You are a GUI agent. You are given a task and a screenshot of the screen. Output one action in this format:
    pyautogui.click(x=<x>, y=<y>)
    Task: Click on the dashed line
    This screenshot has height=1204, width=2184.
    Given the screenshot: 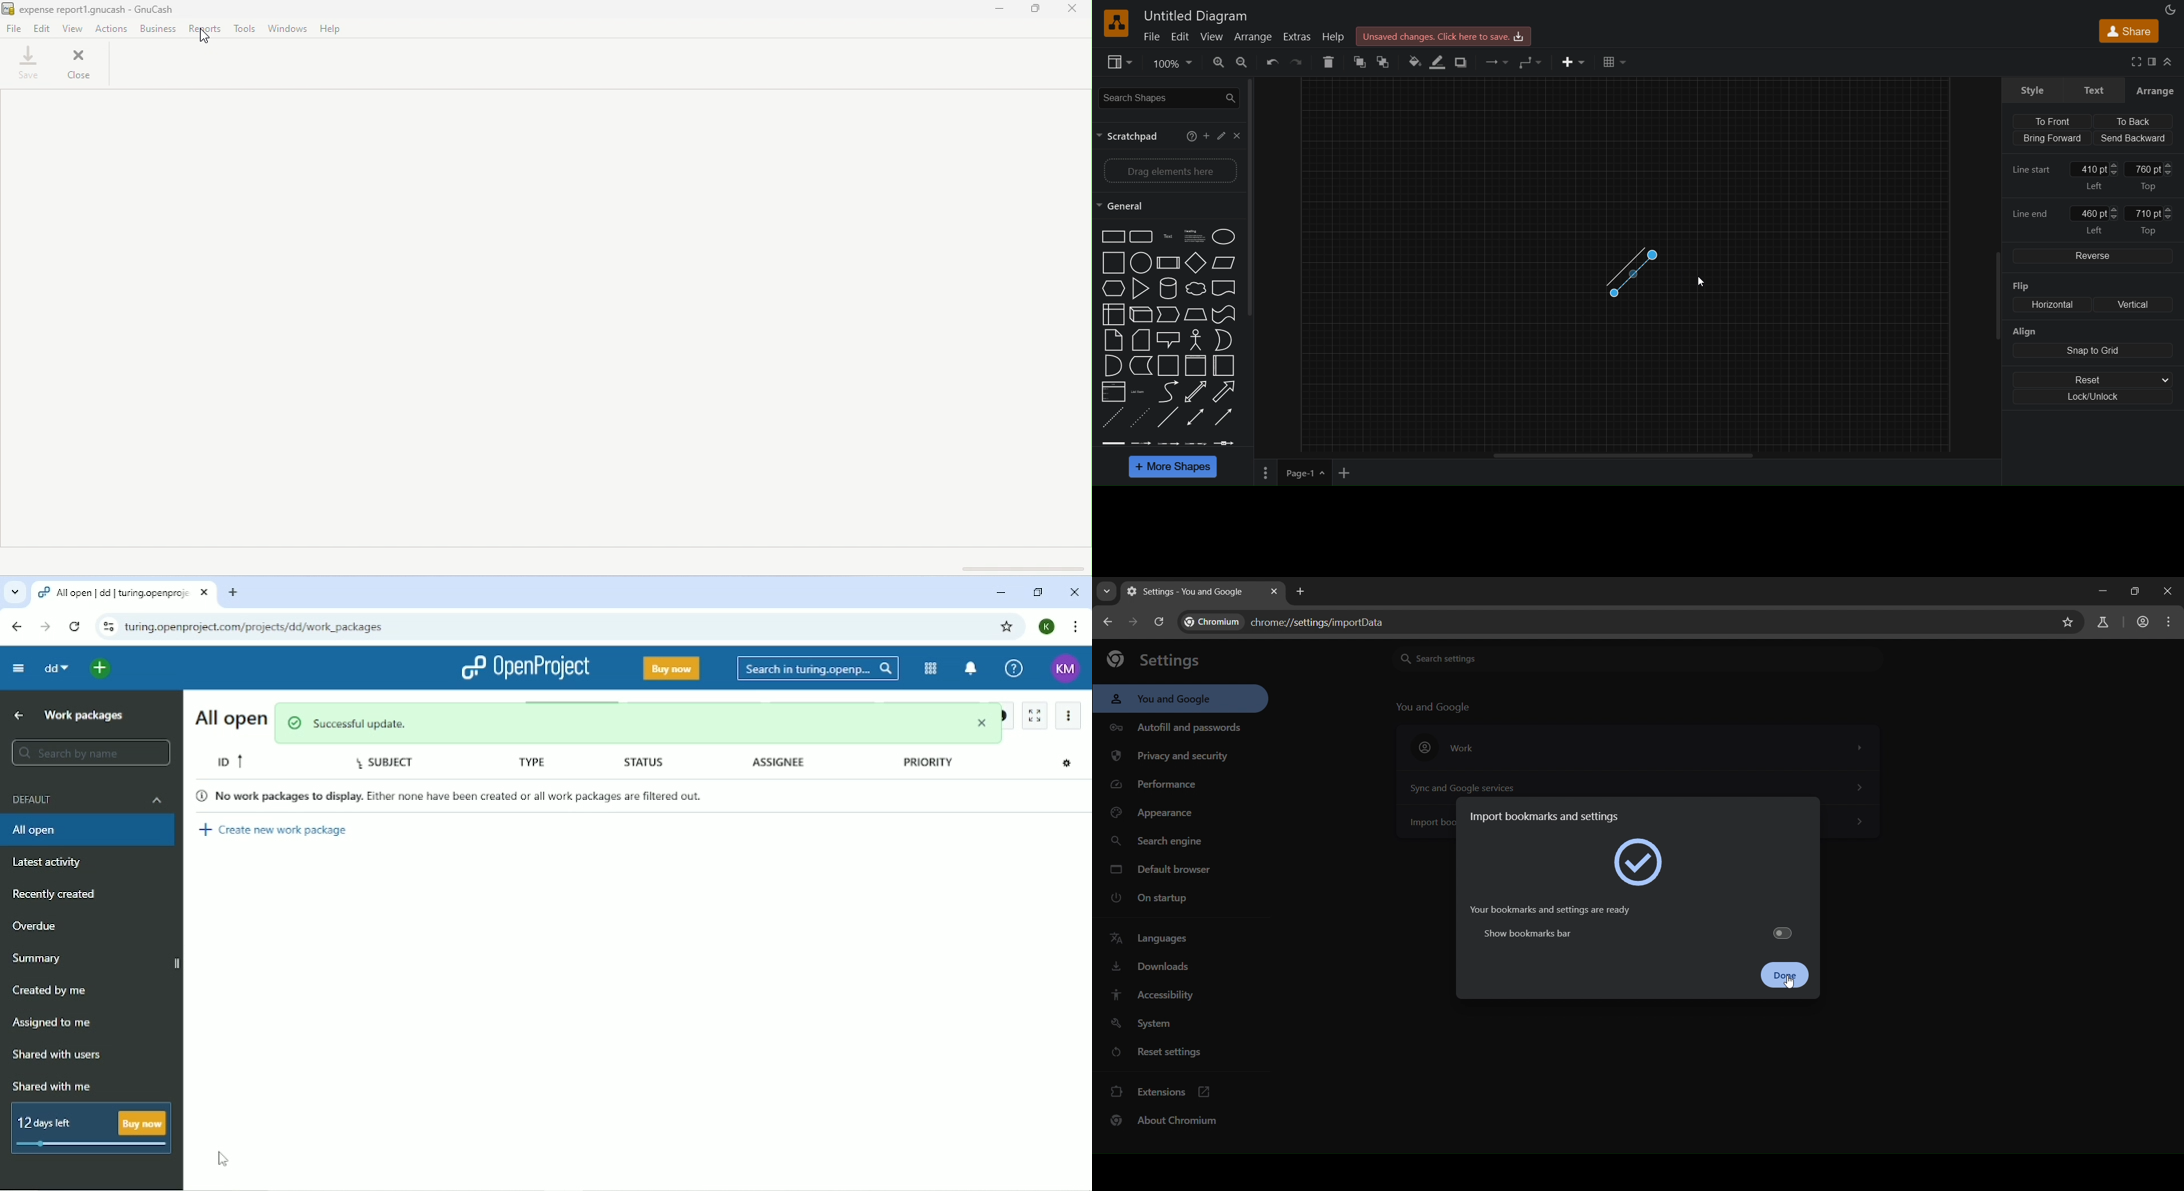 What is the action you would take?
    pyautogui.click(x=1110, y=419)
    